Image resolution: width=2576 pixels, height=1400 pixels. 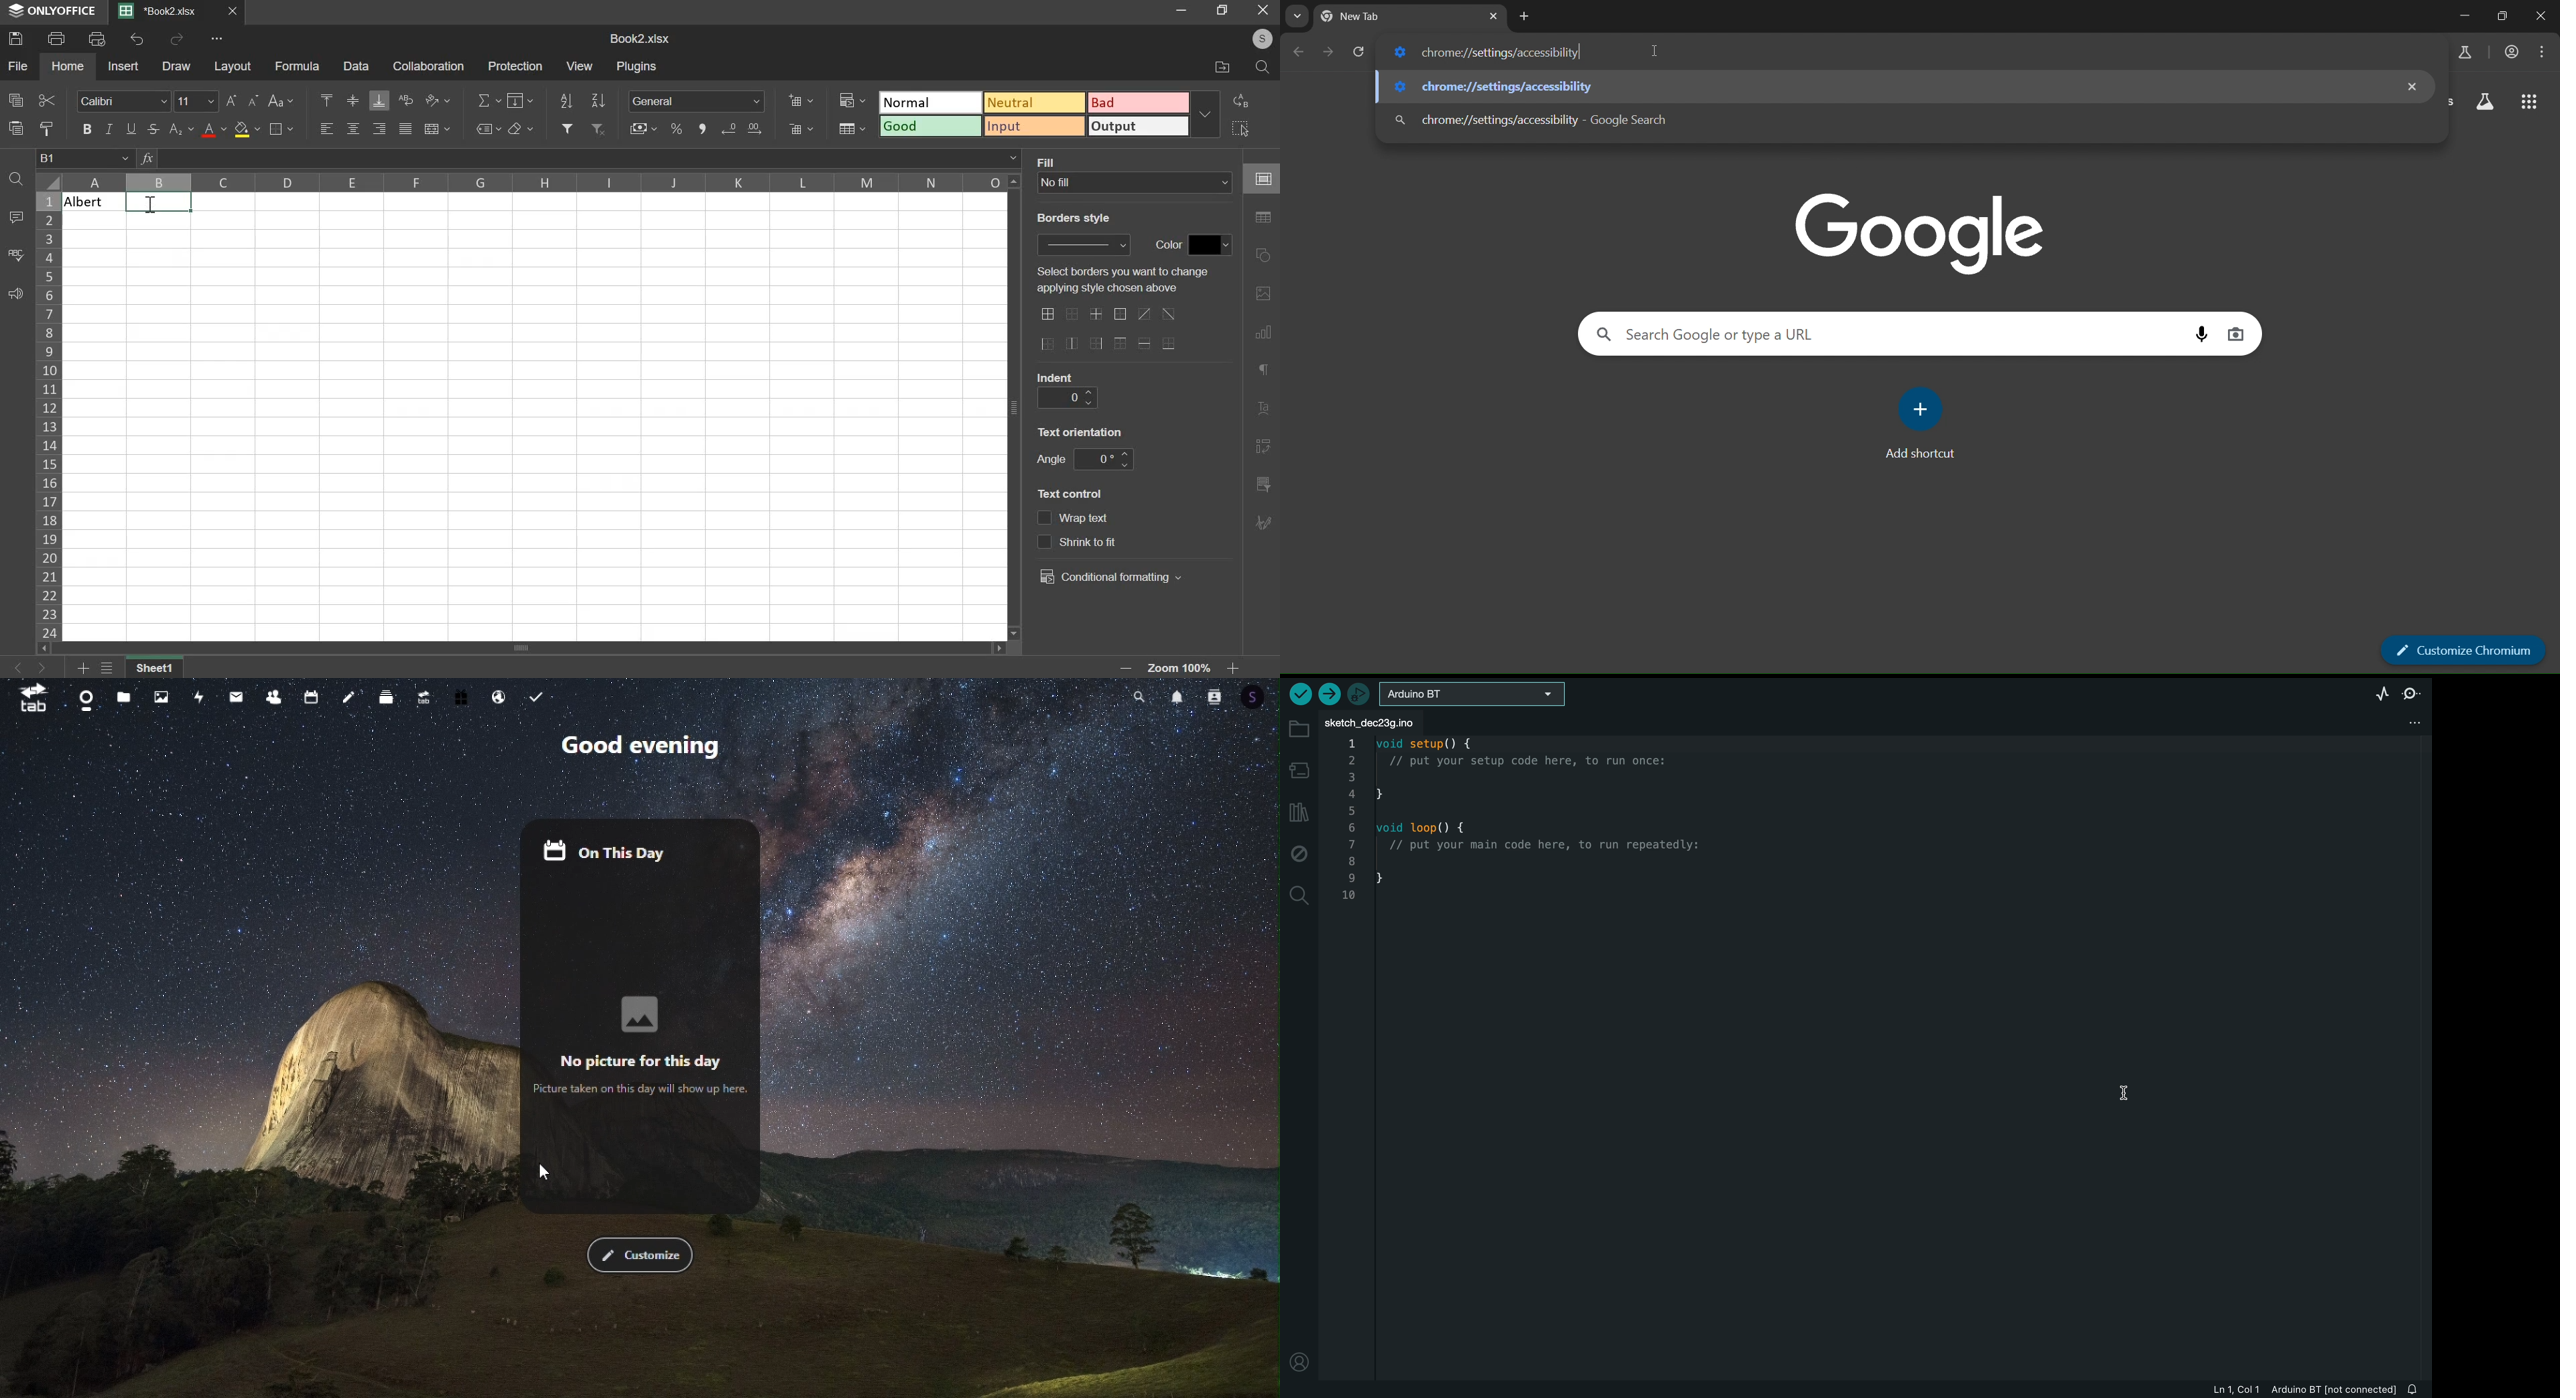 What do you see at coordinates (1064, 397) in the screenshot?
I see `indent` at bounding box center [1064, 397].